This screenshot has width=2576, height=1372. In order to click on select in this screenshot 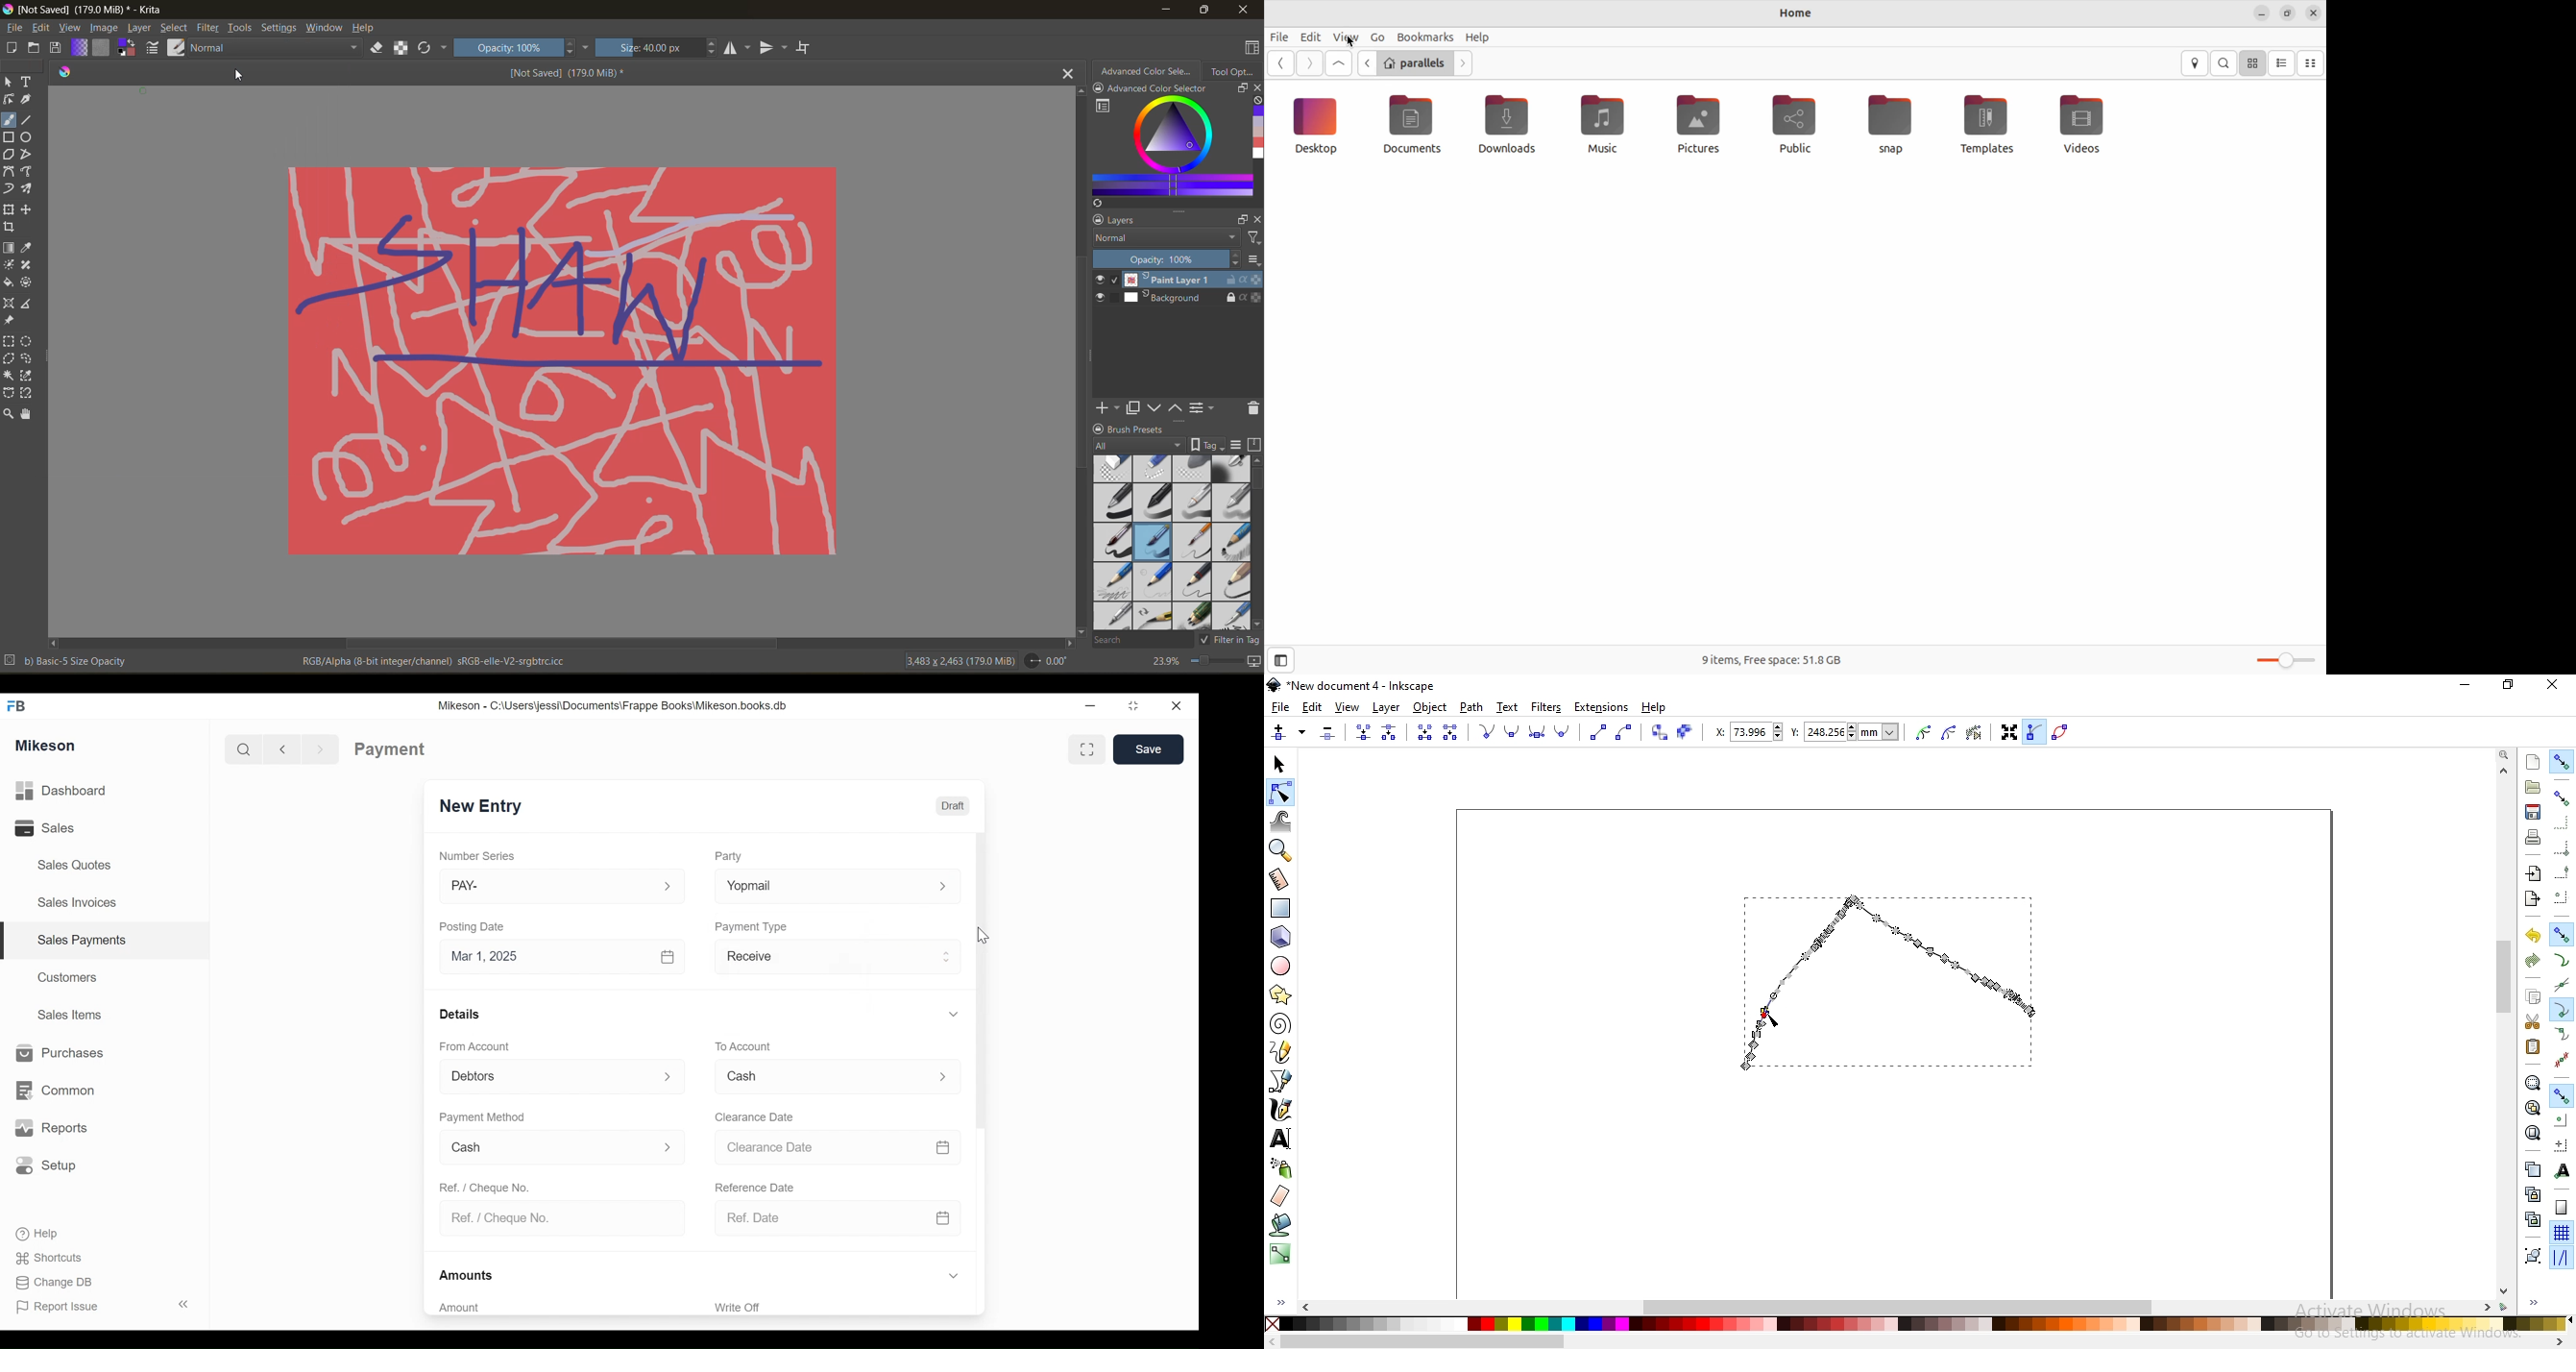, I will do `click(174, 28)`.